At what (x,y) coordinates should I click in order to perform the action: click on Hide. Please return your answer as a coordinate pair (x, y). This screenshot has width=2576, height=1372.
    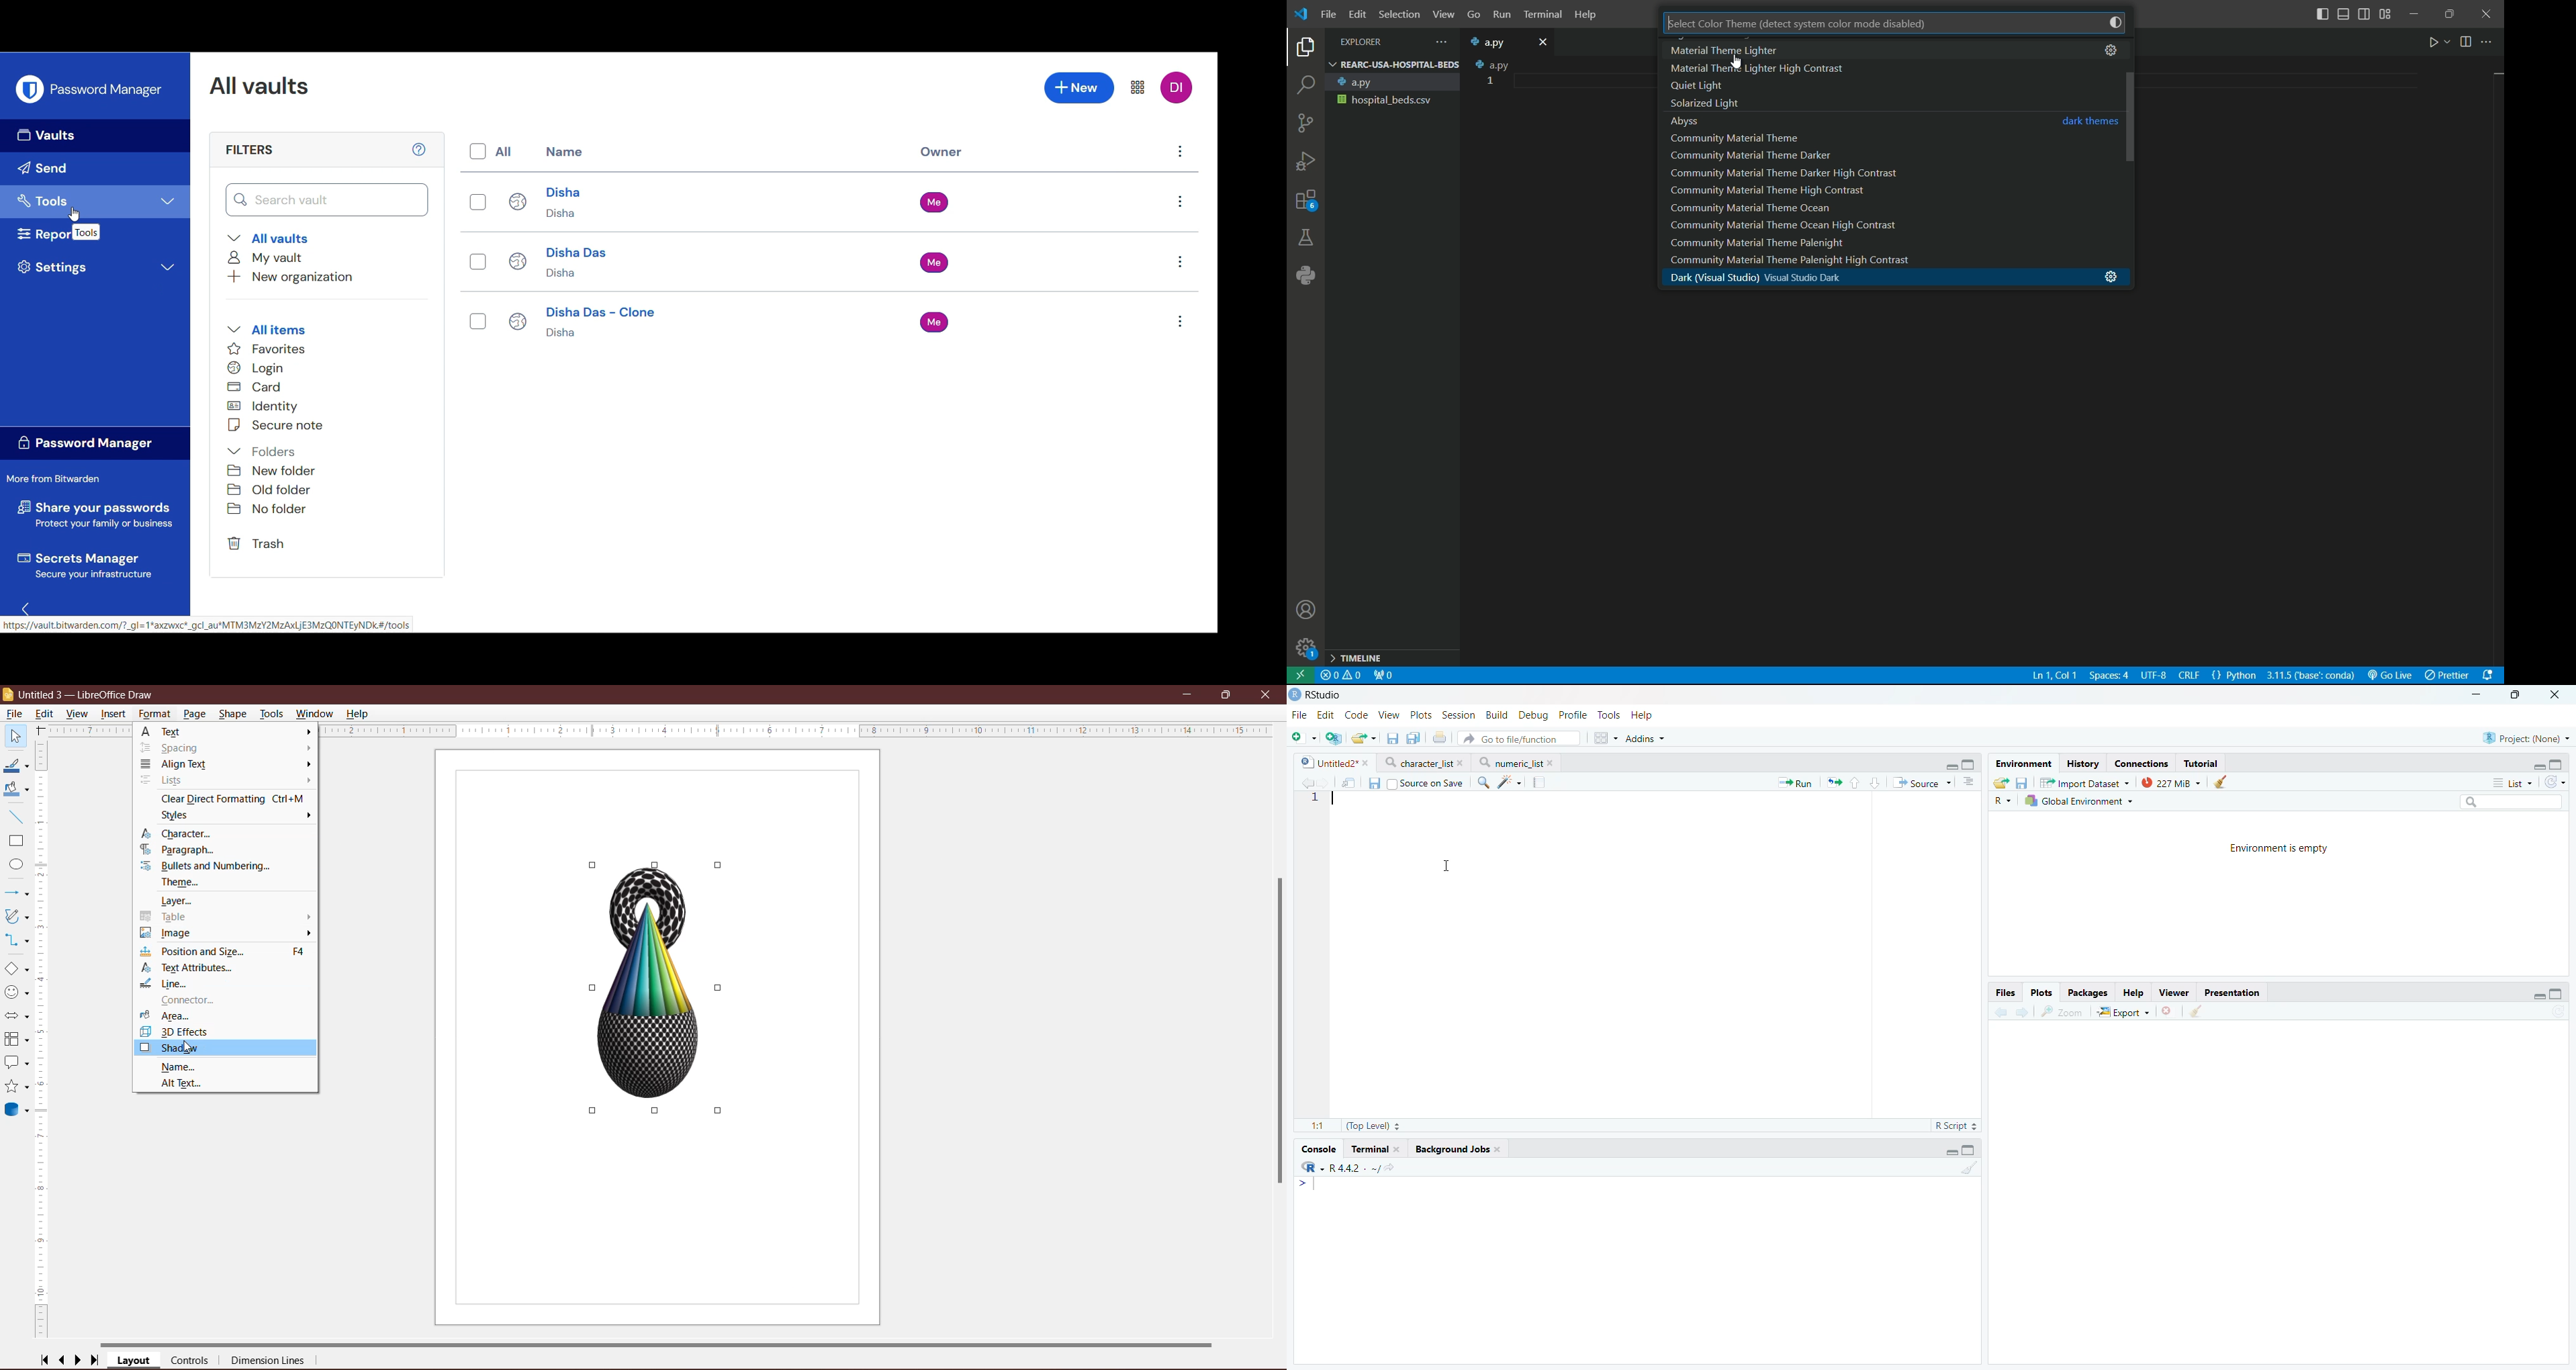
    Looking at the image, I should click on (1950, 1152).